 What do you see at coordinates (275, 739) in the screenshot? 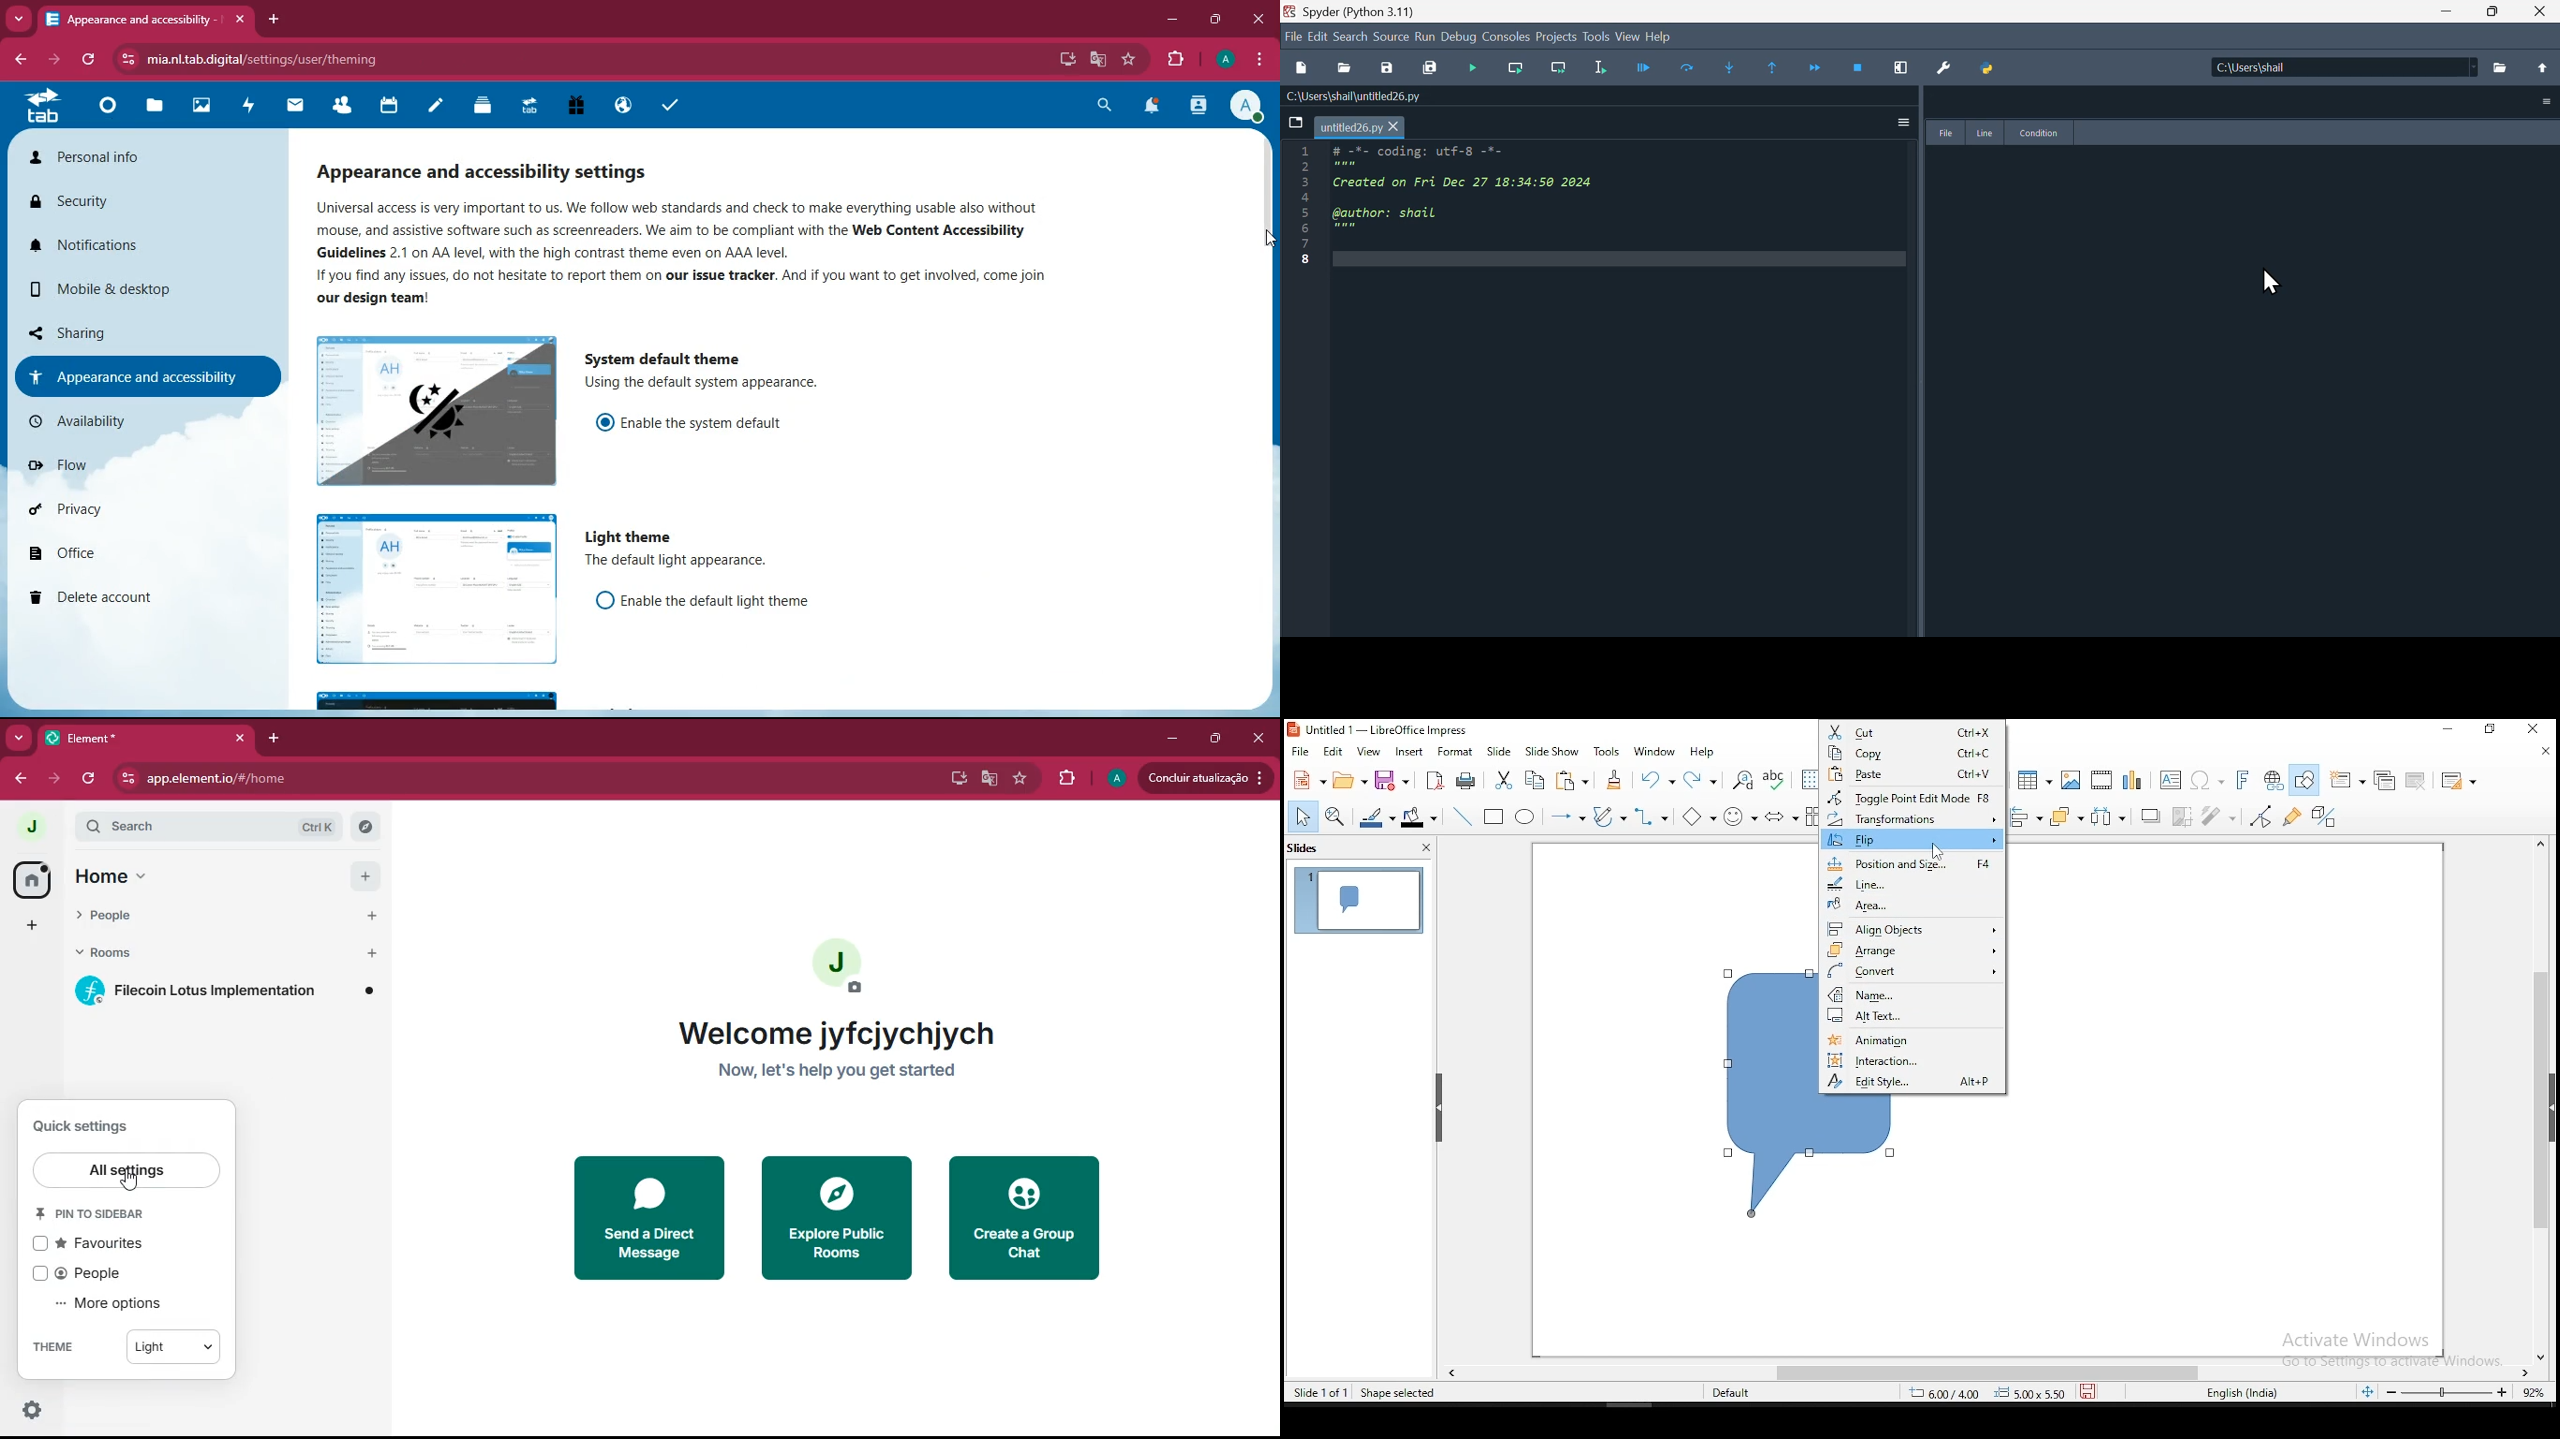
I see `add tab` at bounding box center [275, 739].